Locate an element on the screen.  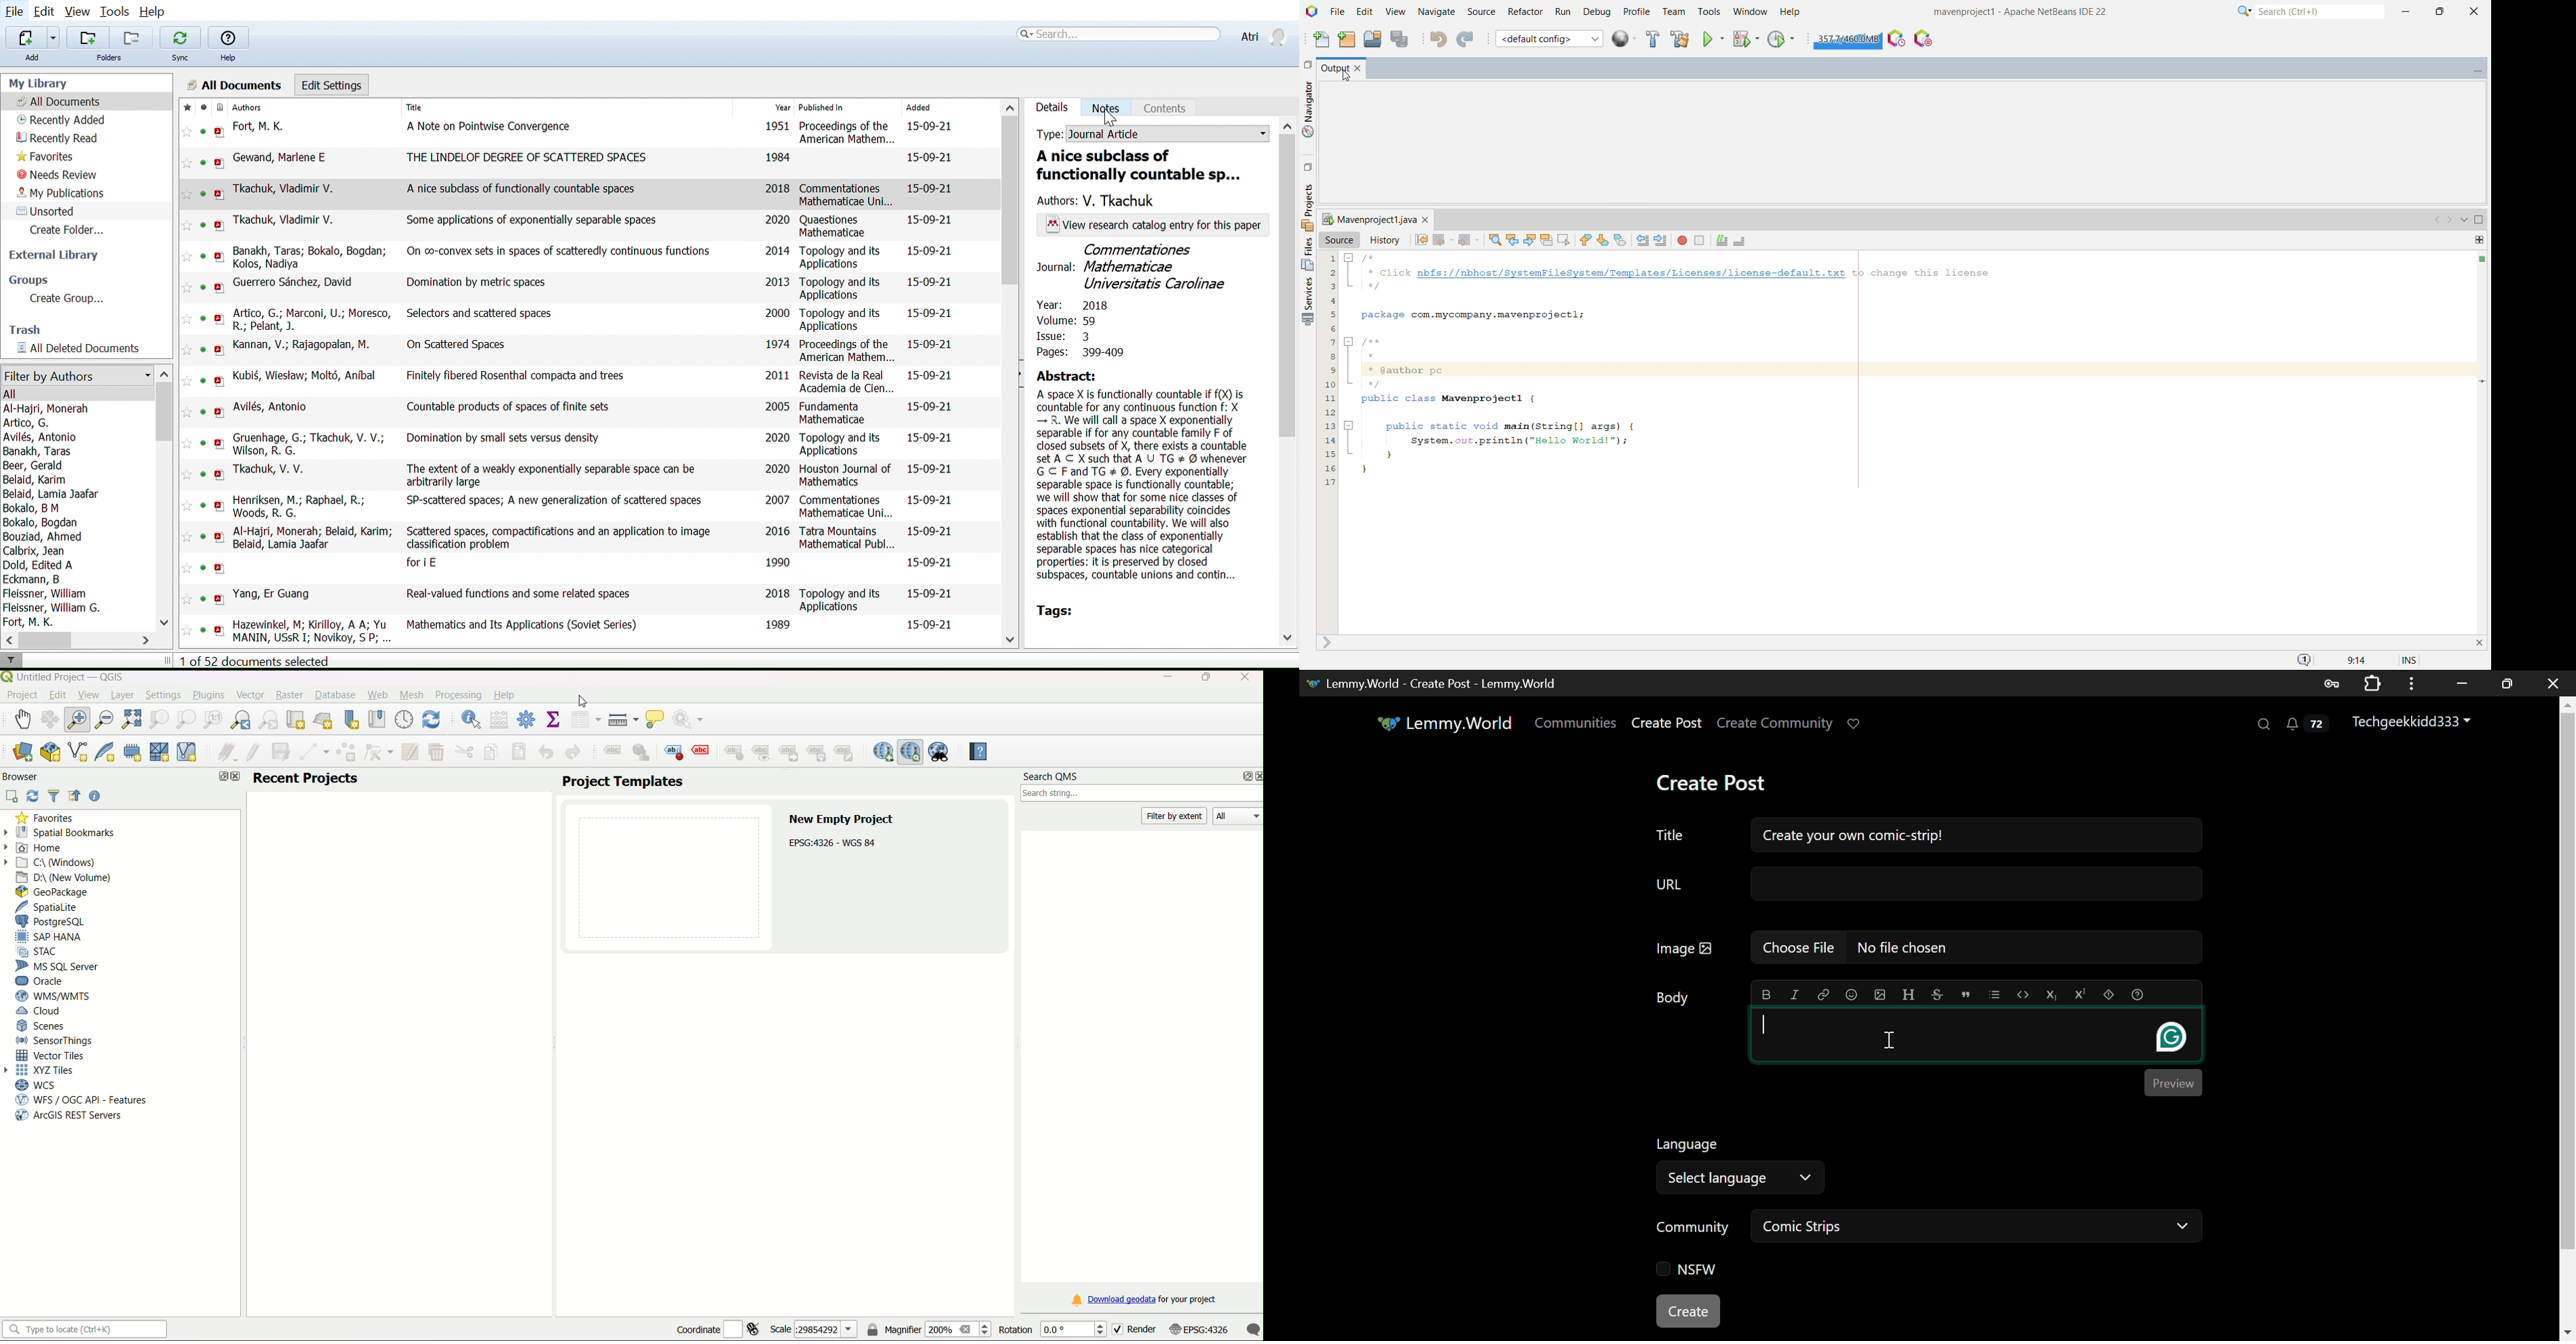
Recently added is located at coordinates (61, 120).